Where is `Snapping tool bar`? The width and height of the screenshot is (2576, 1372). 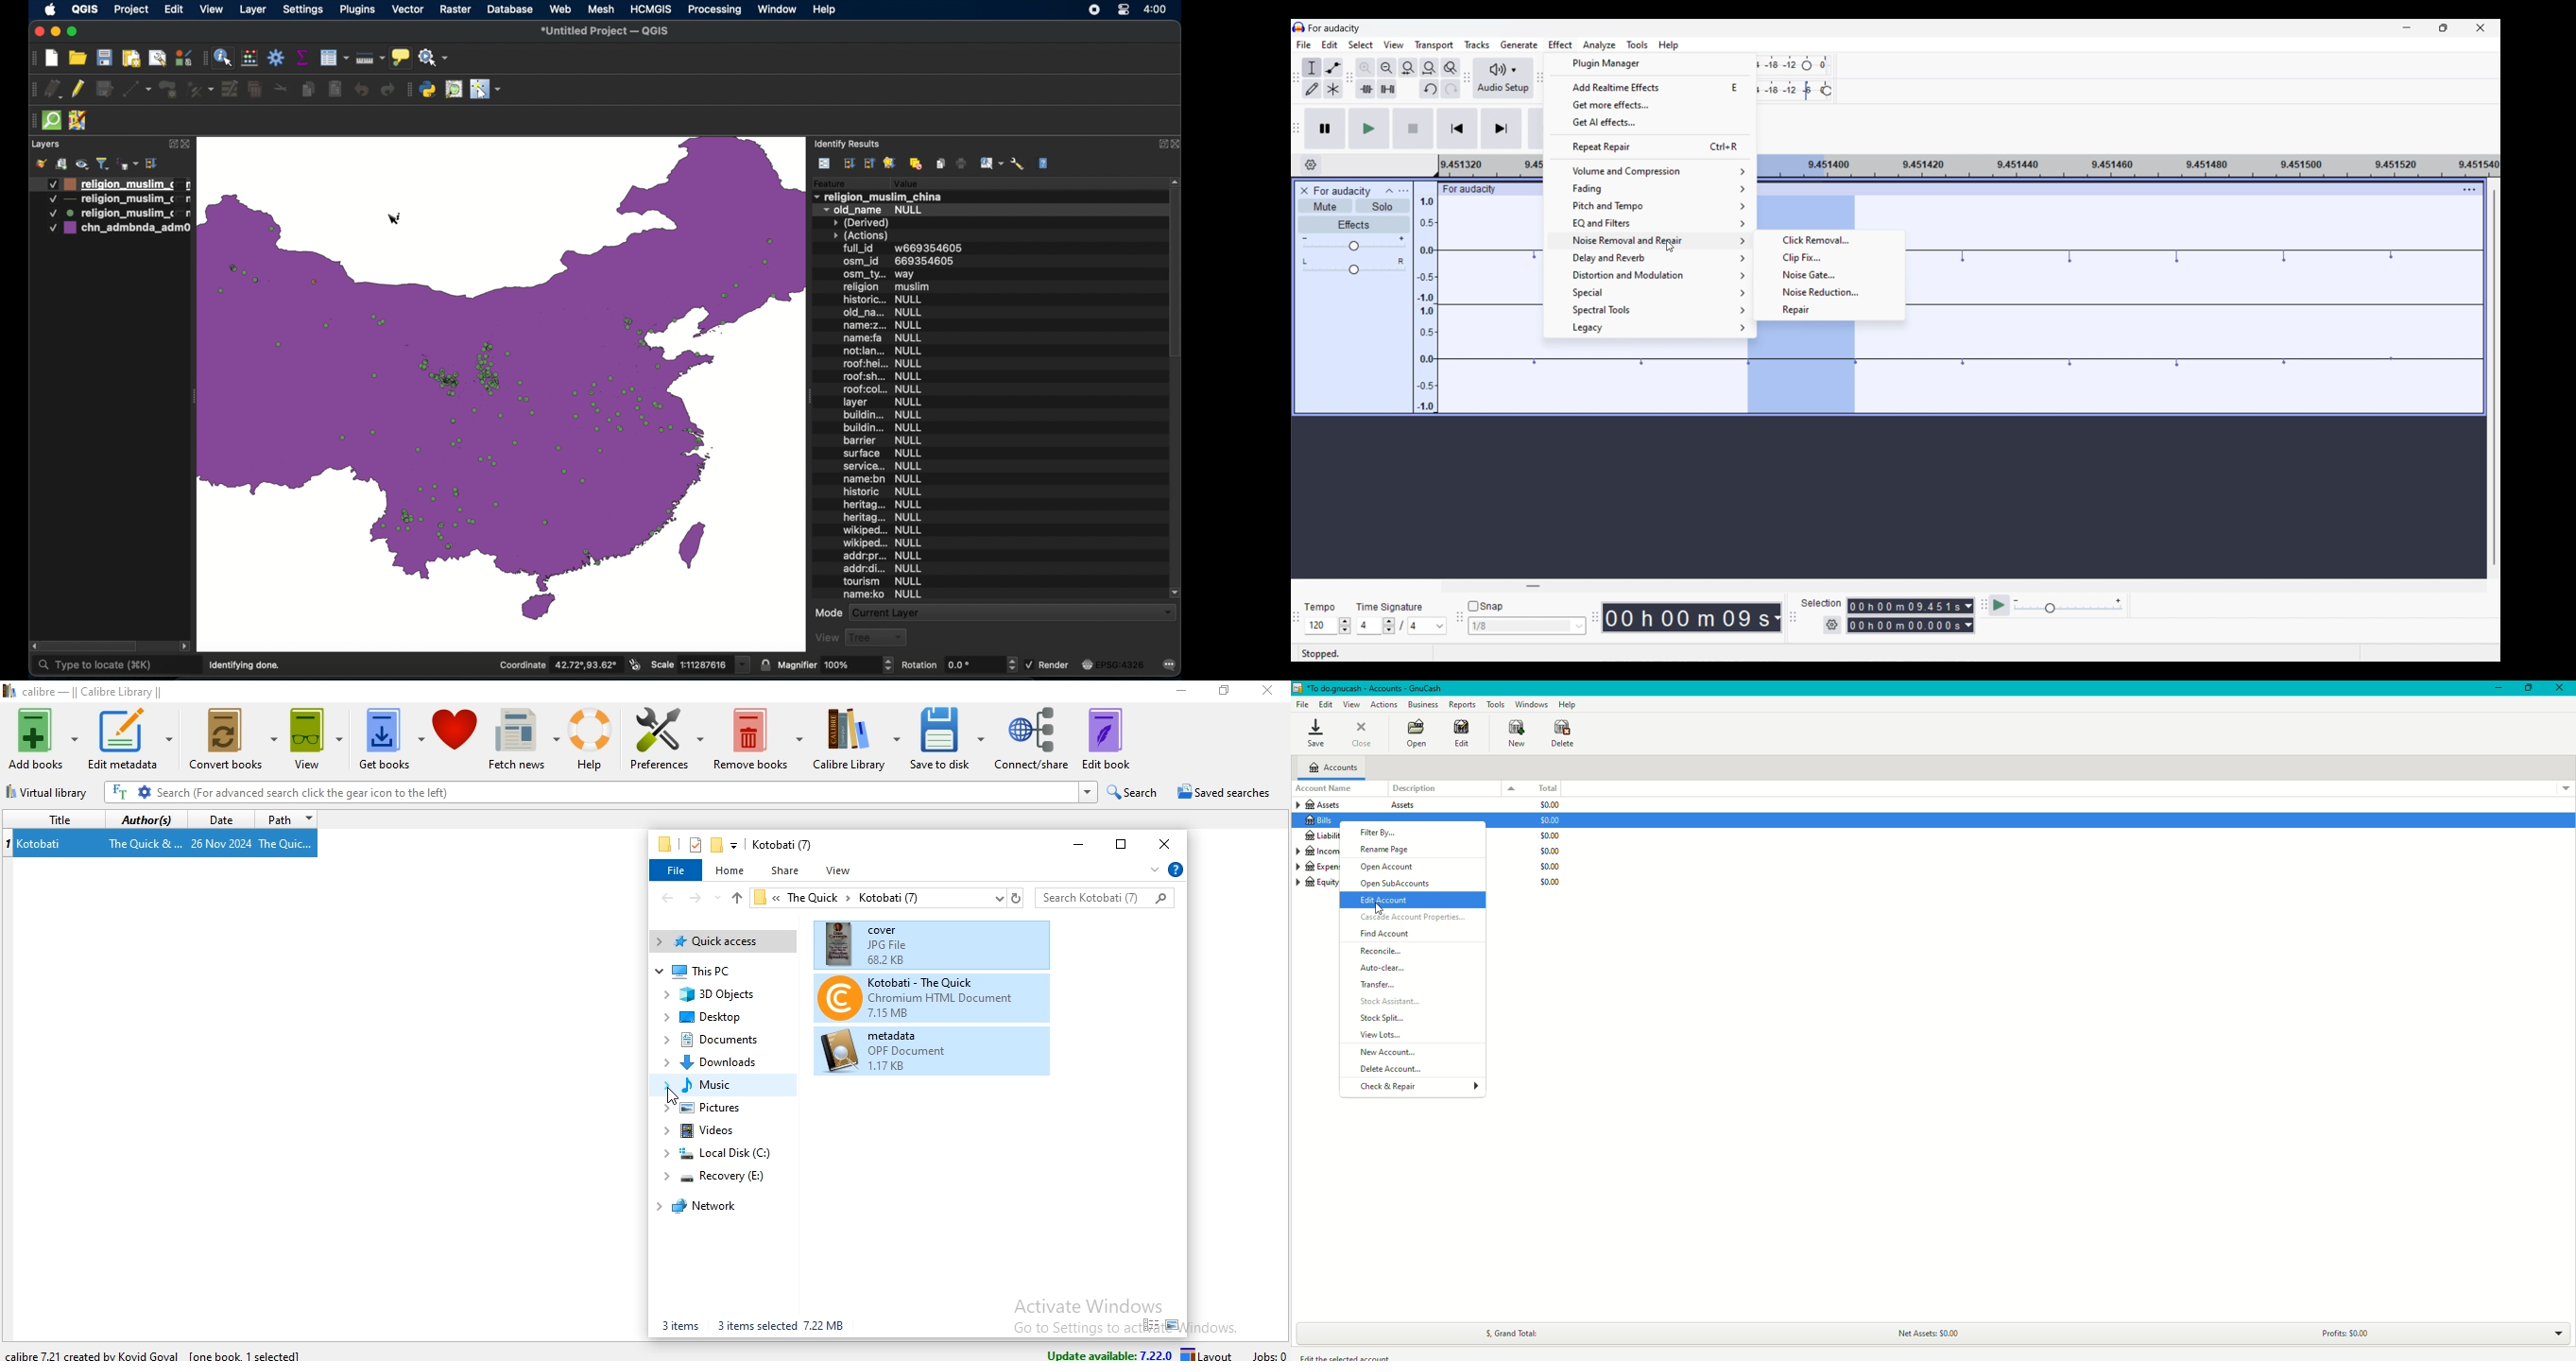
Snapping tool bar is located at coordinates (1458, 622).